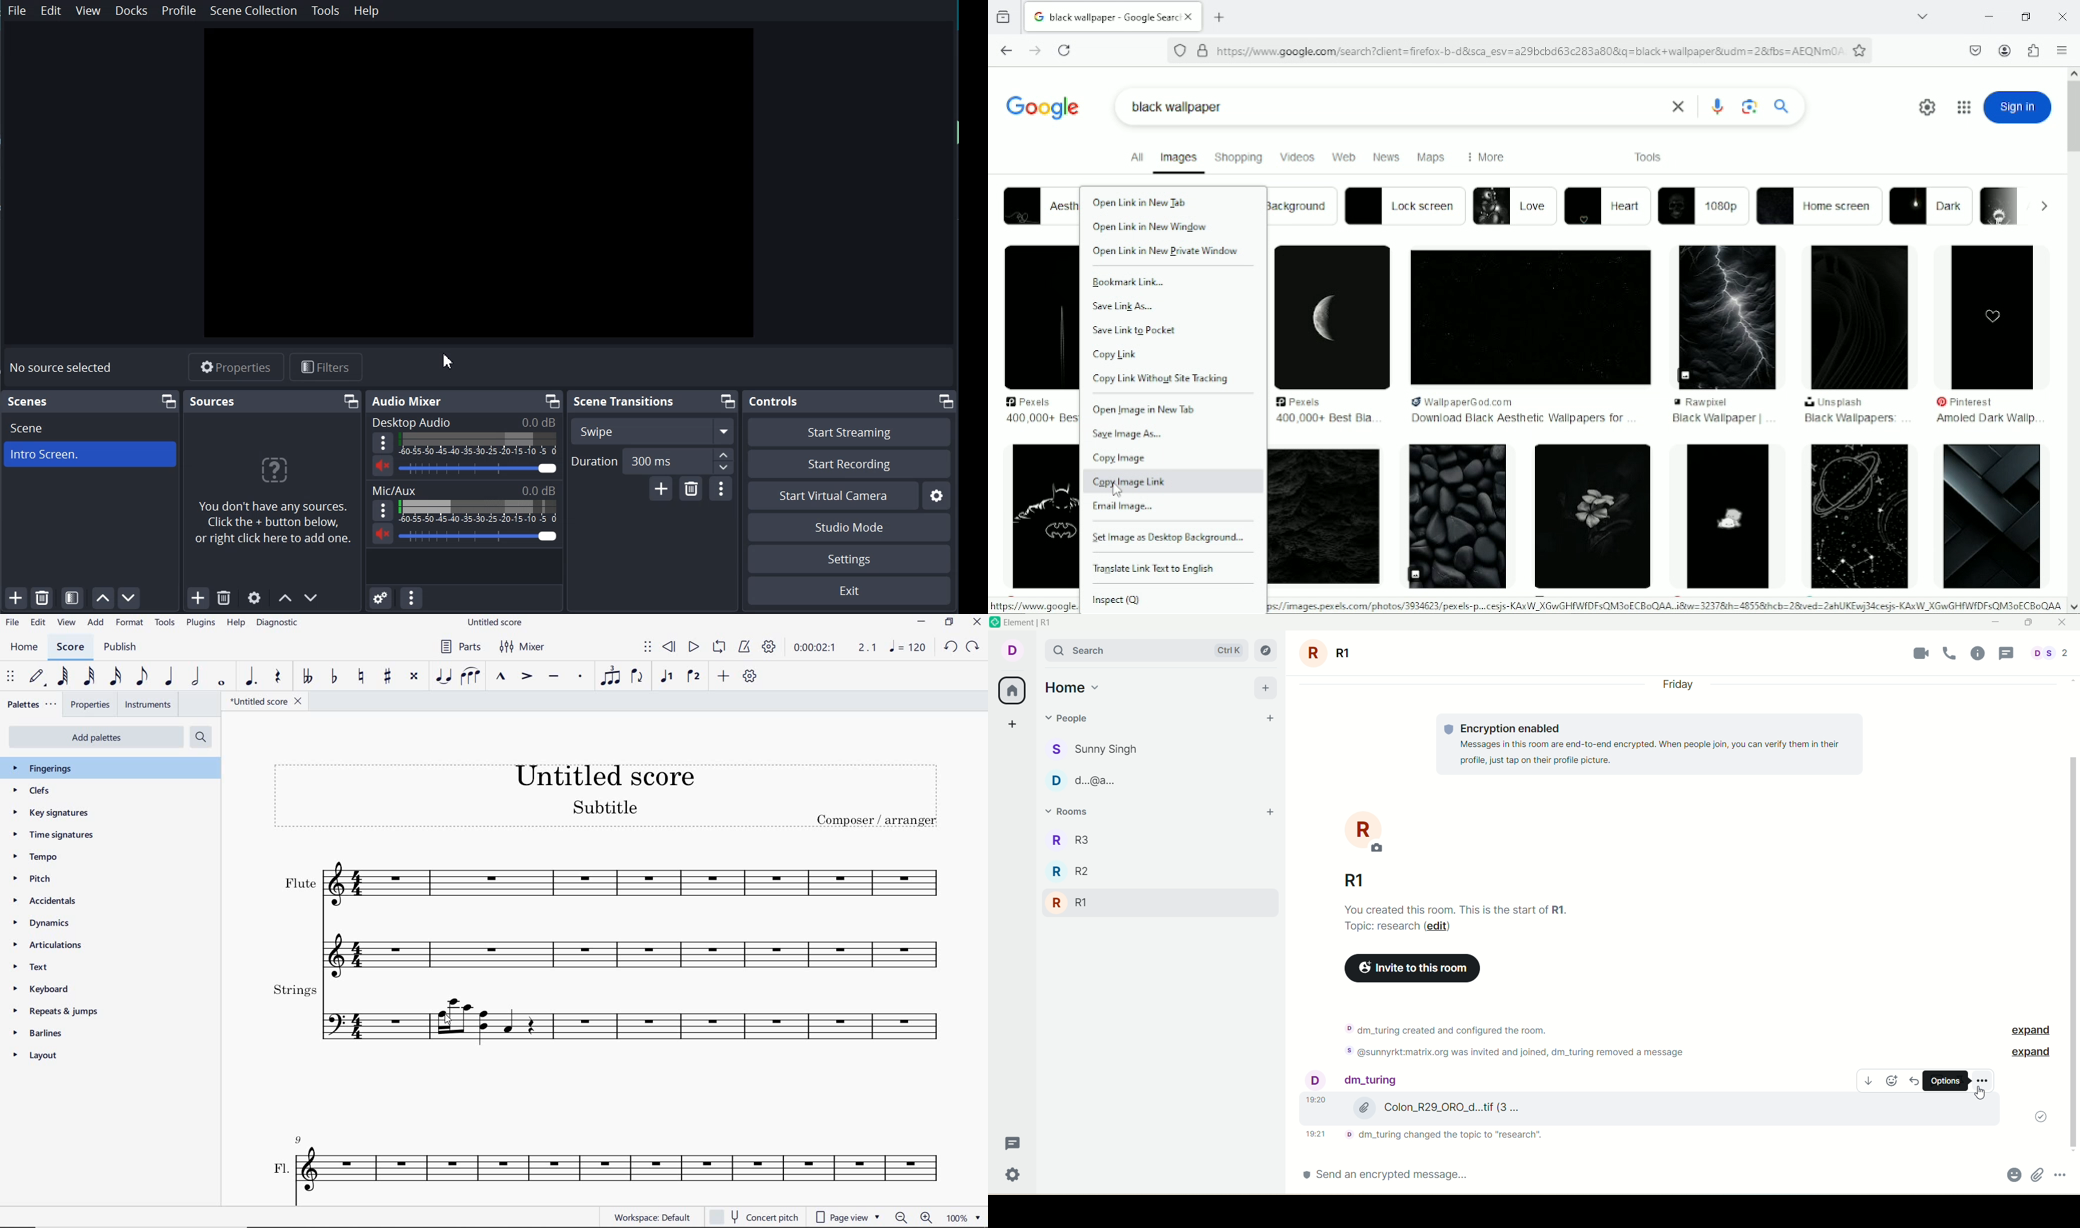 The height and width of the screenshot is (1232, 2100). Describe the element at coordinates (754, 1216) in the screenshot. I see `concert pitch` at that location.